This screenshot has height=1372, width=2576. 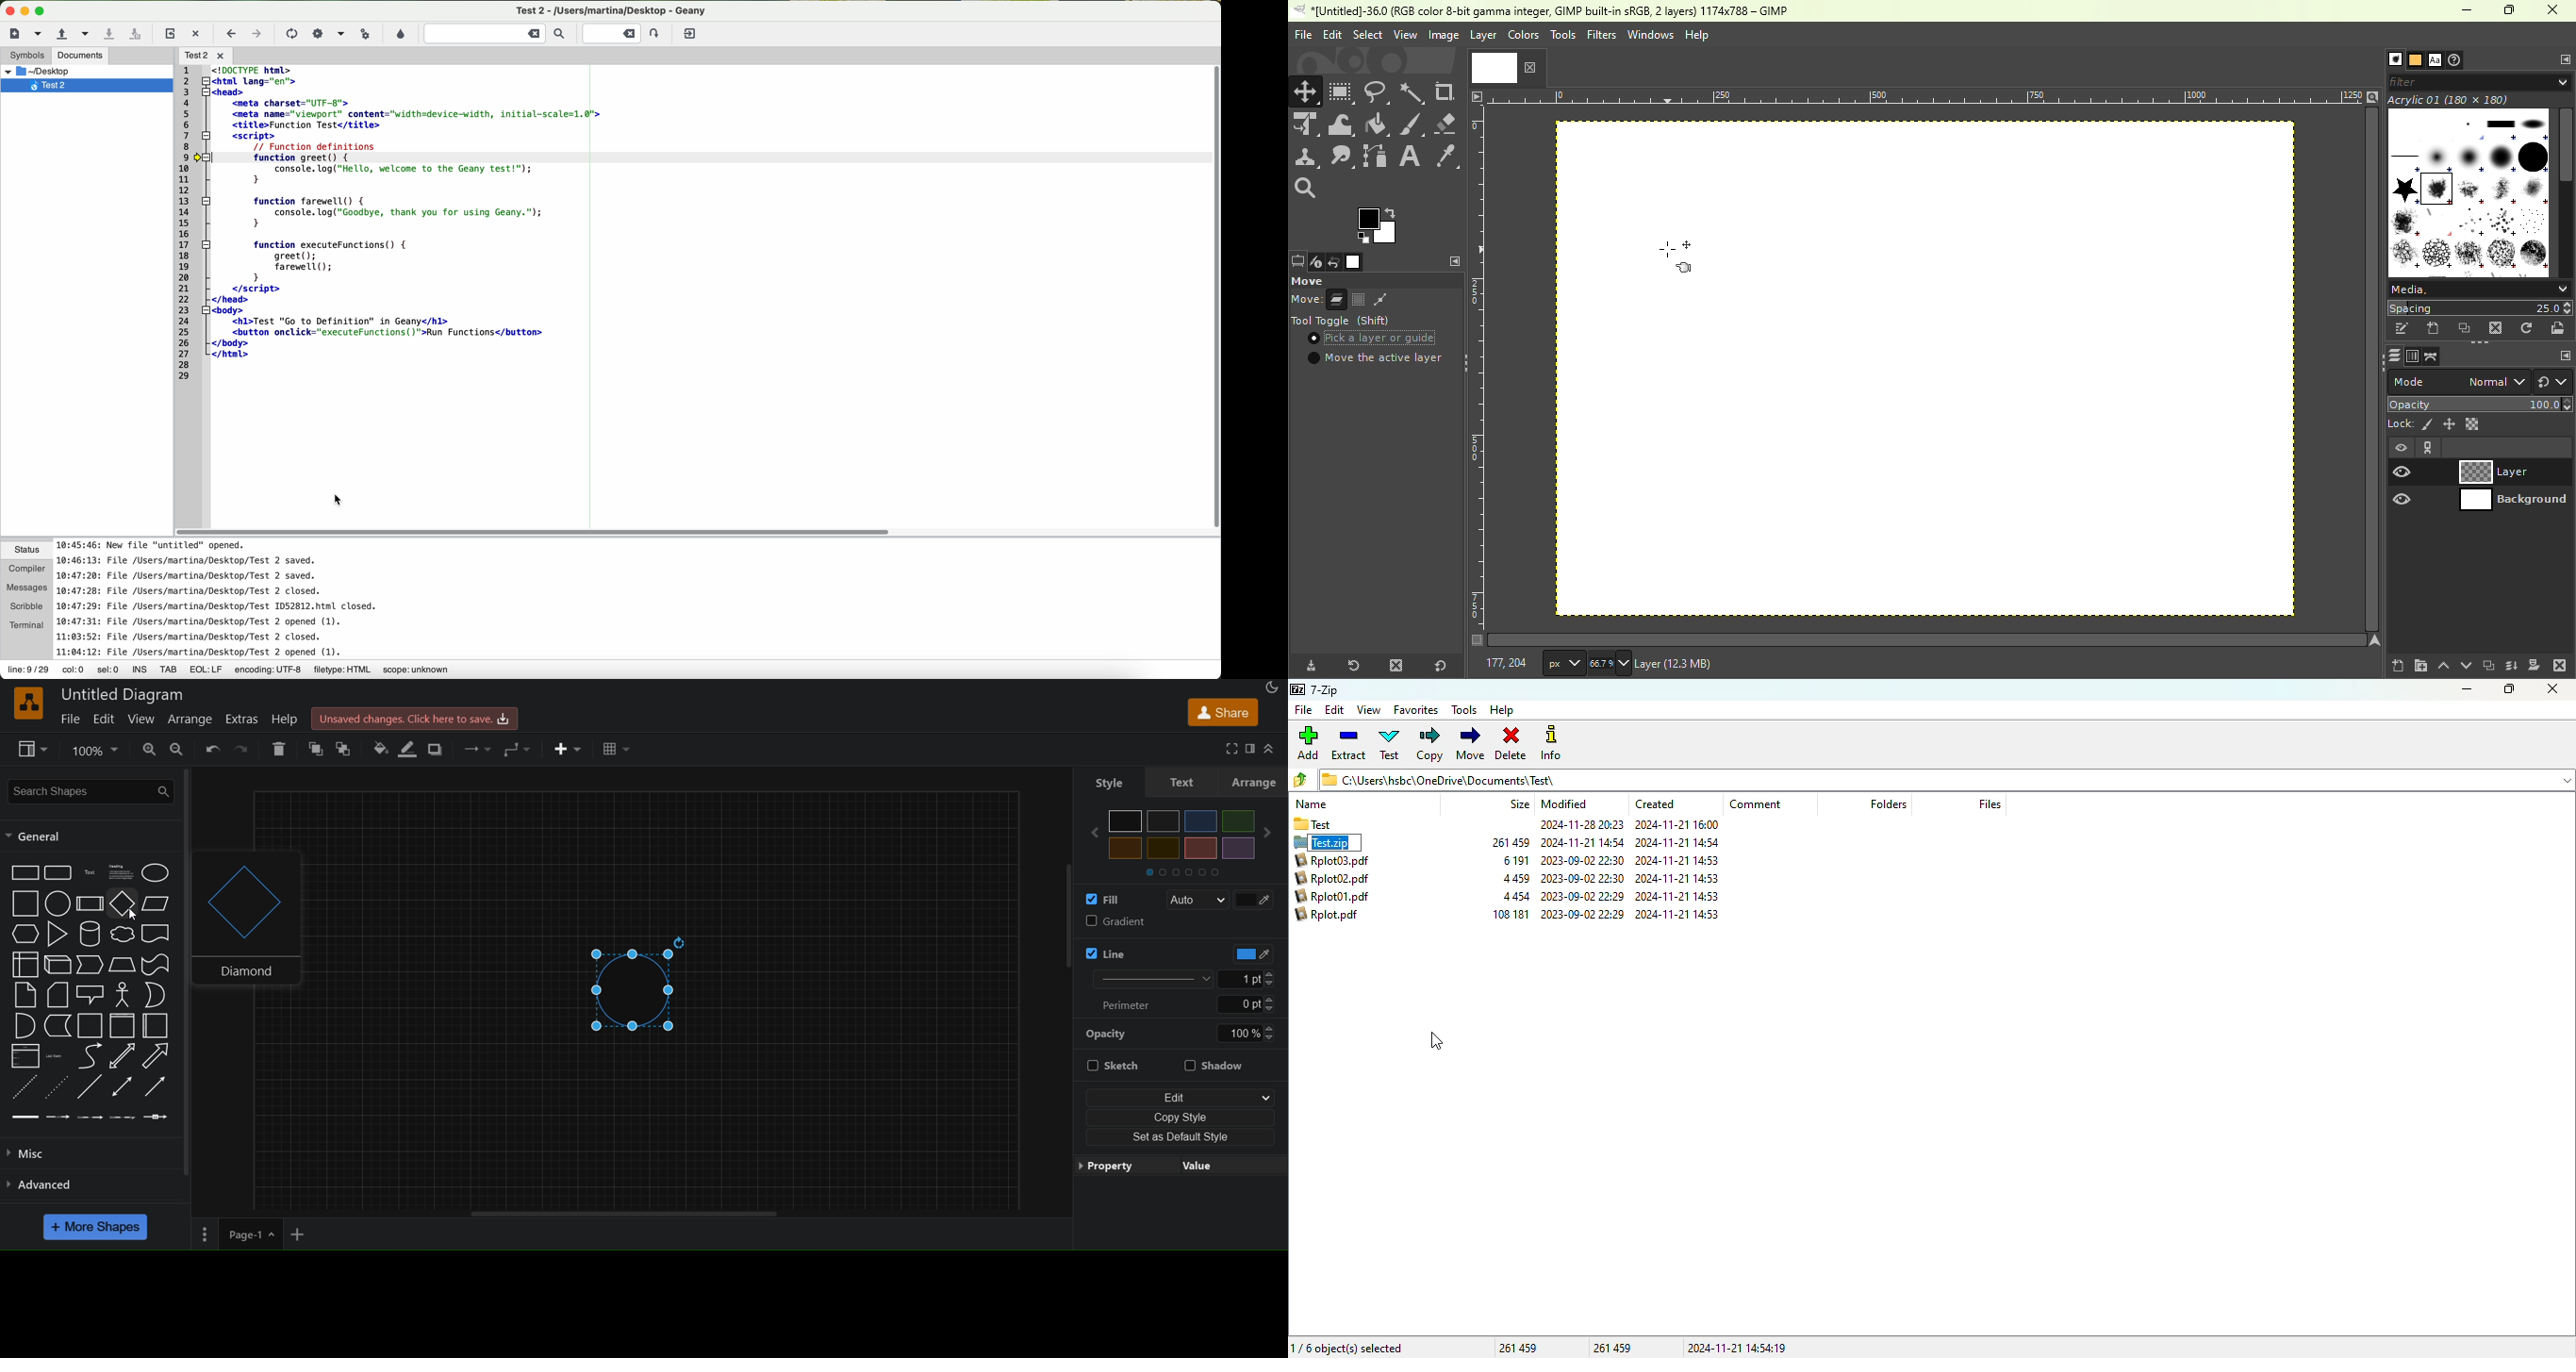 I want to click on title, so click(x=123, y=694).